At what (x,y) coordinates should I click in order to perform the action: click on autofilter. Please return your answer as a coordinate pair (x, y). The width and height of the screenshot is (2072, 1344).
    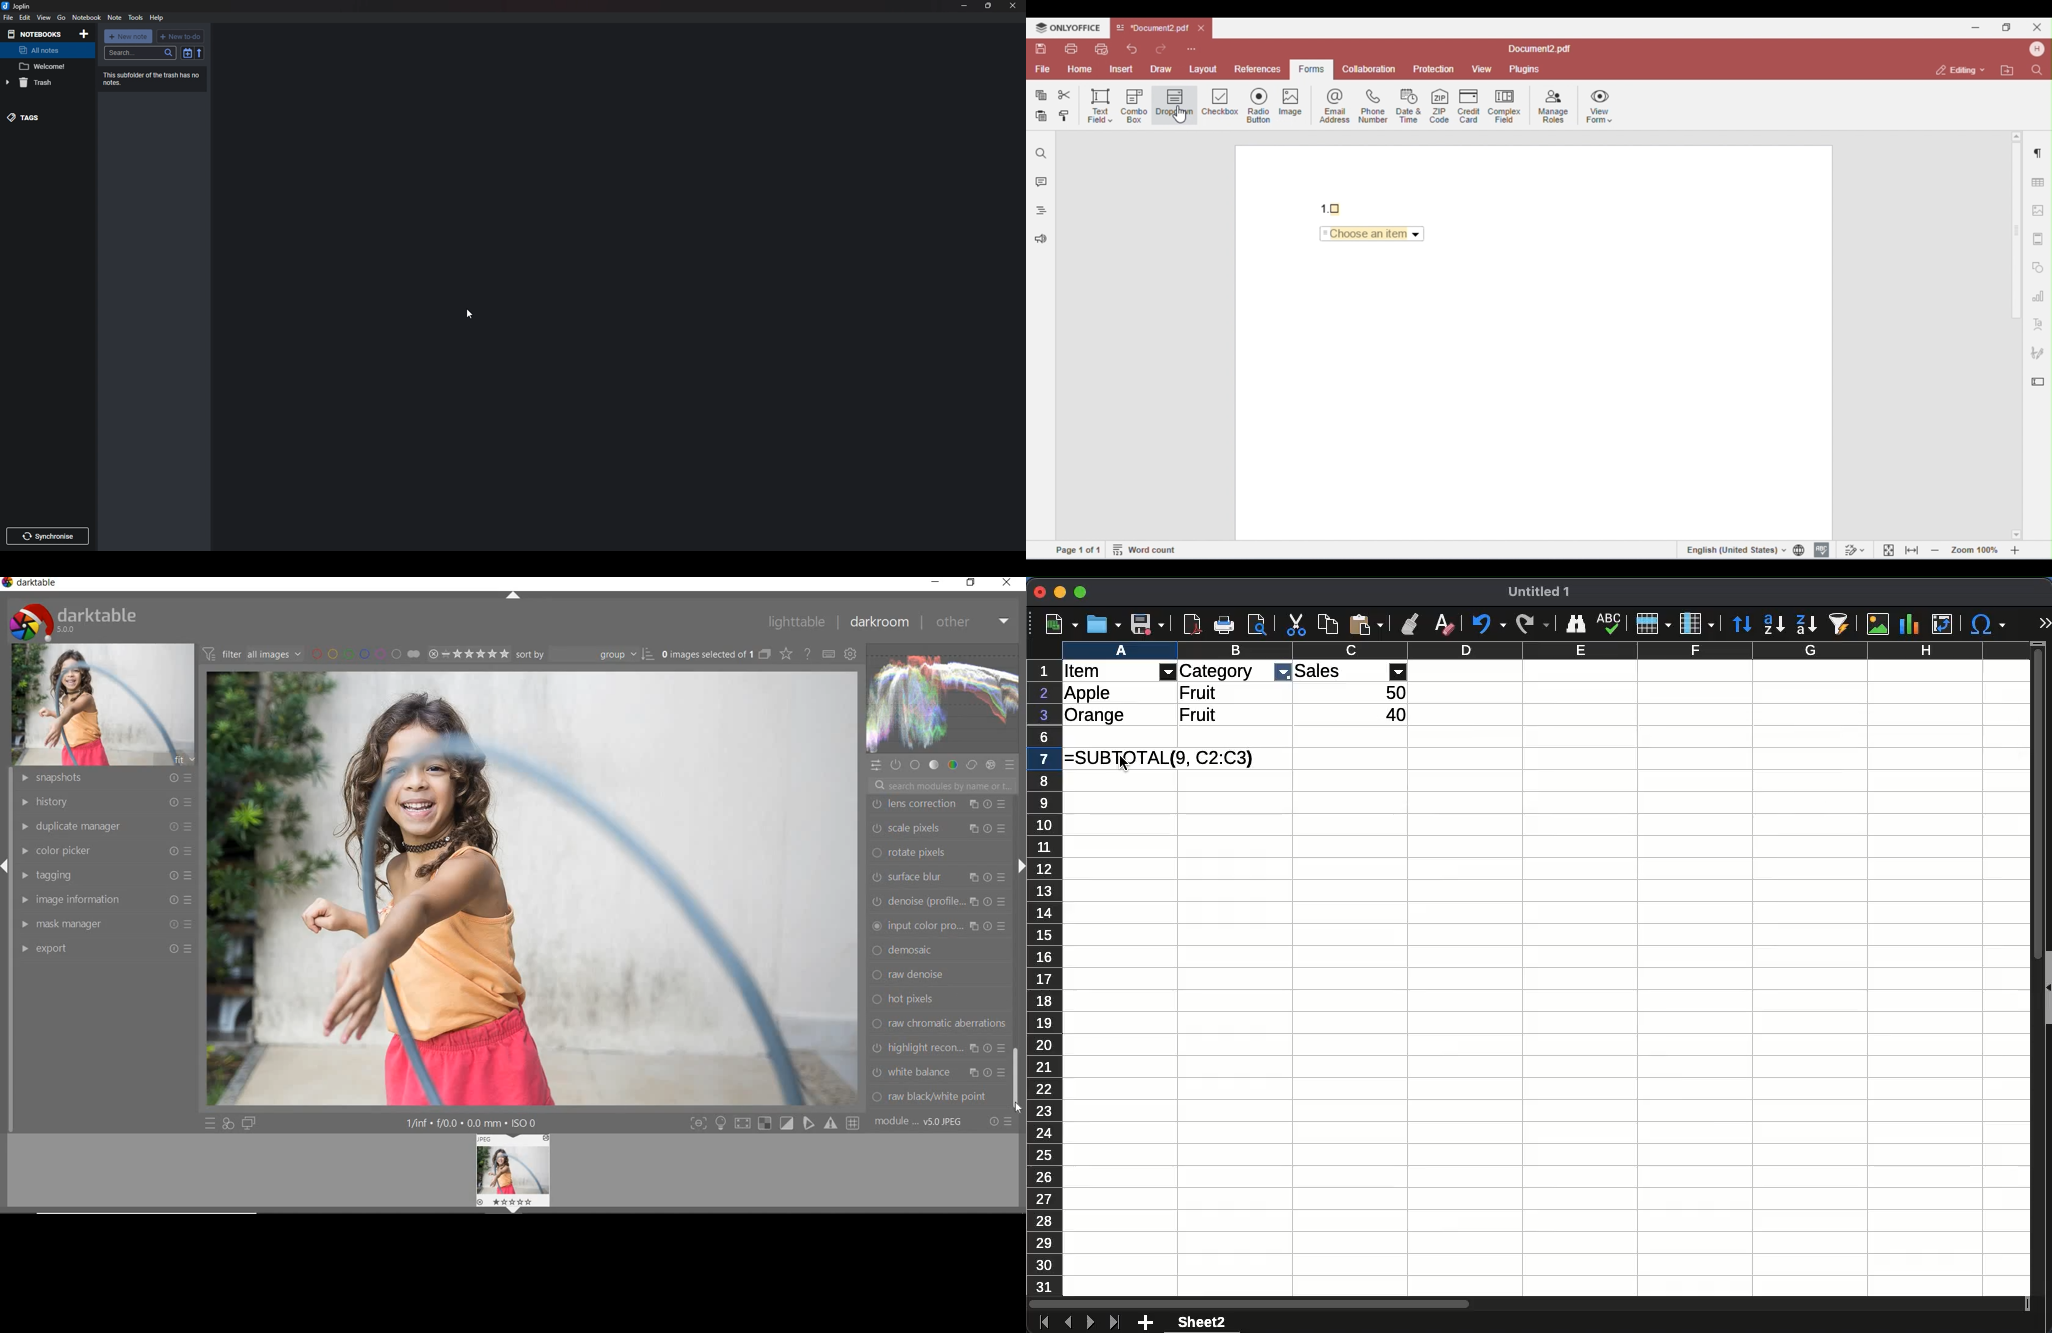
    Looking at the image, I should click on (1841, 625).